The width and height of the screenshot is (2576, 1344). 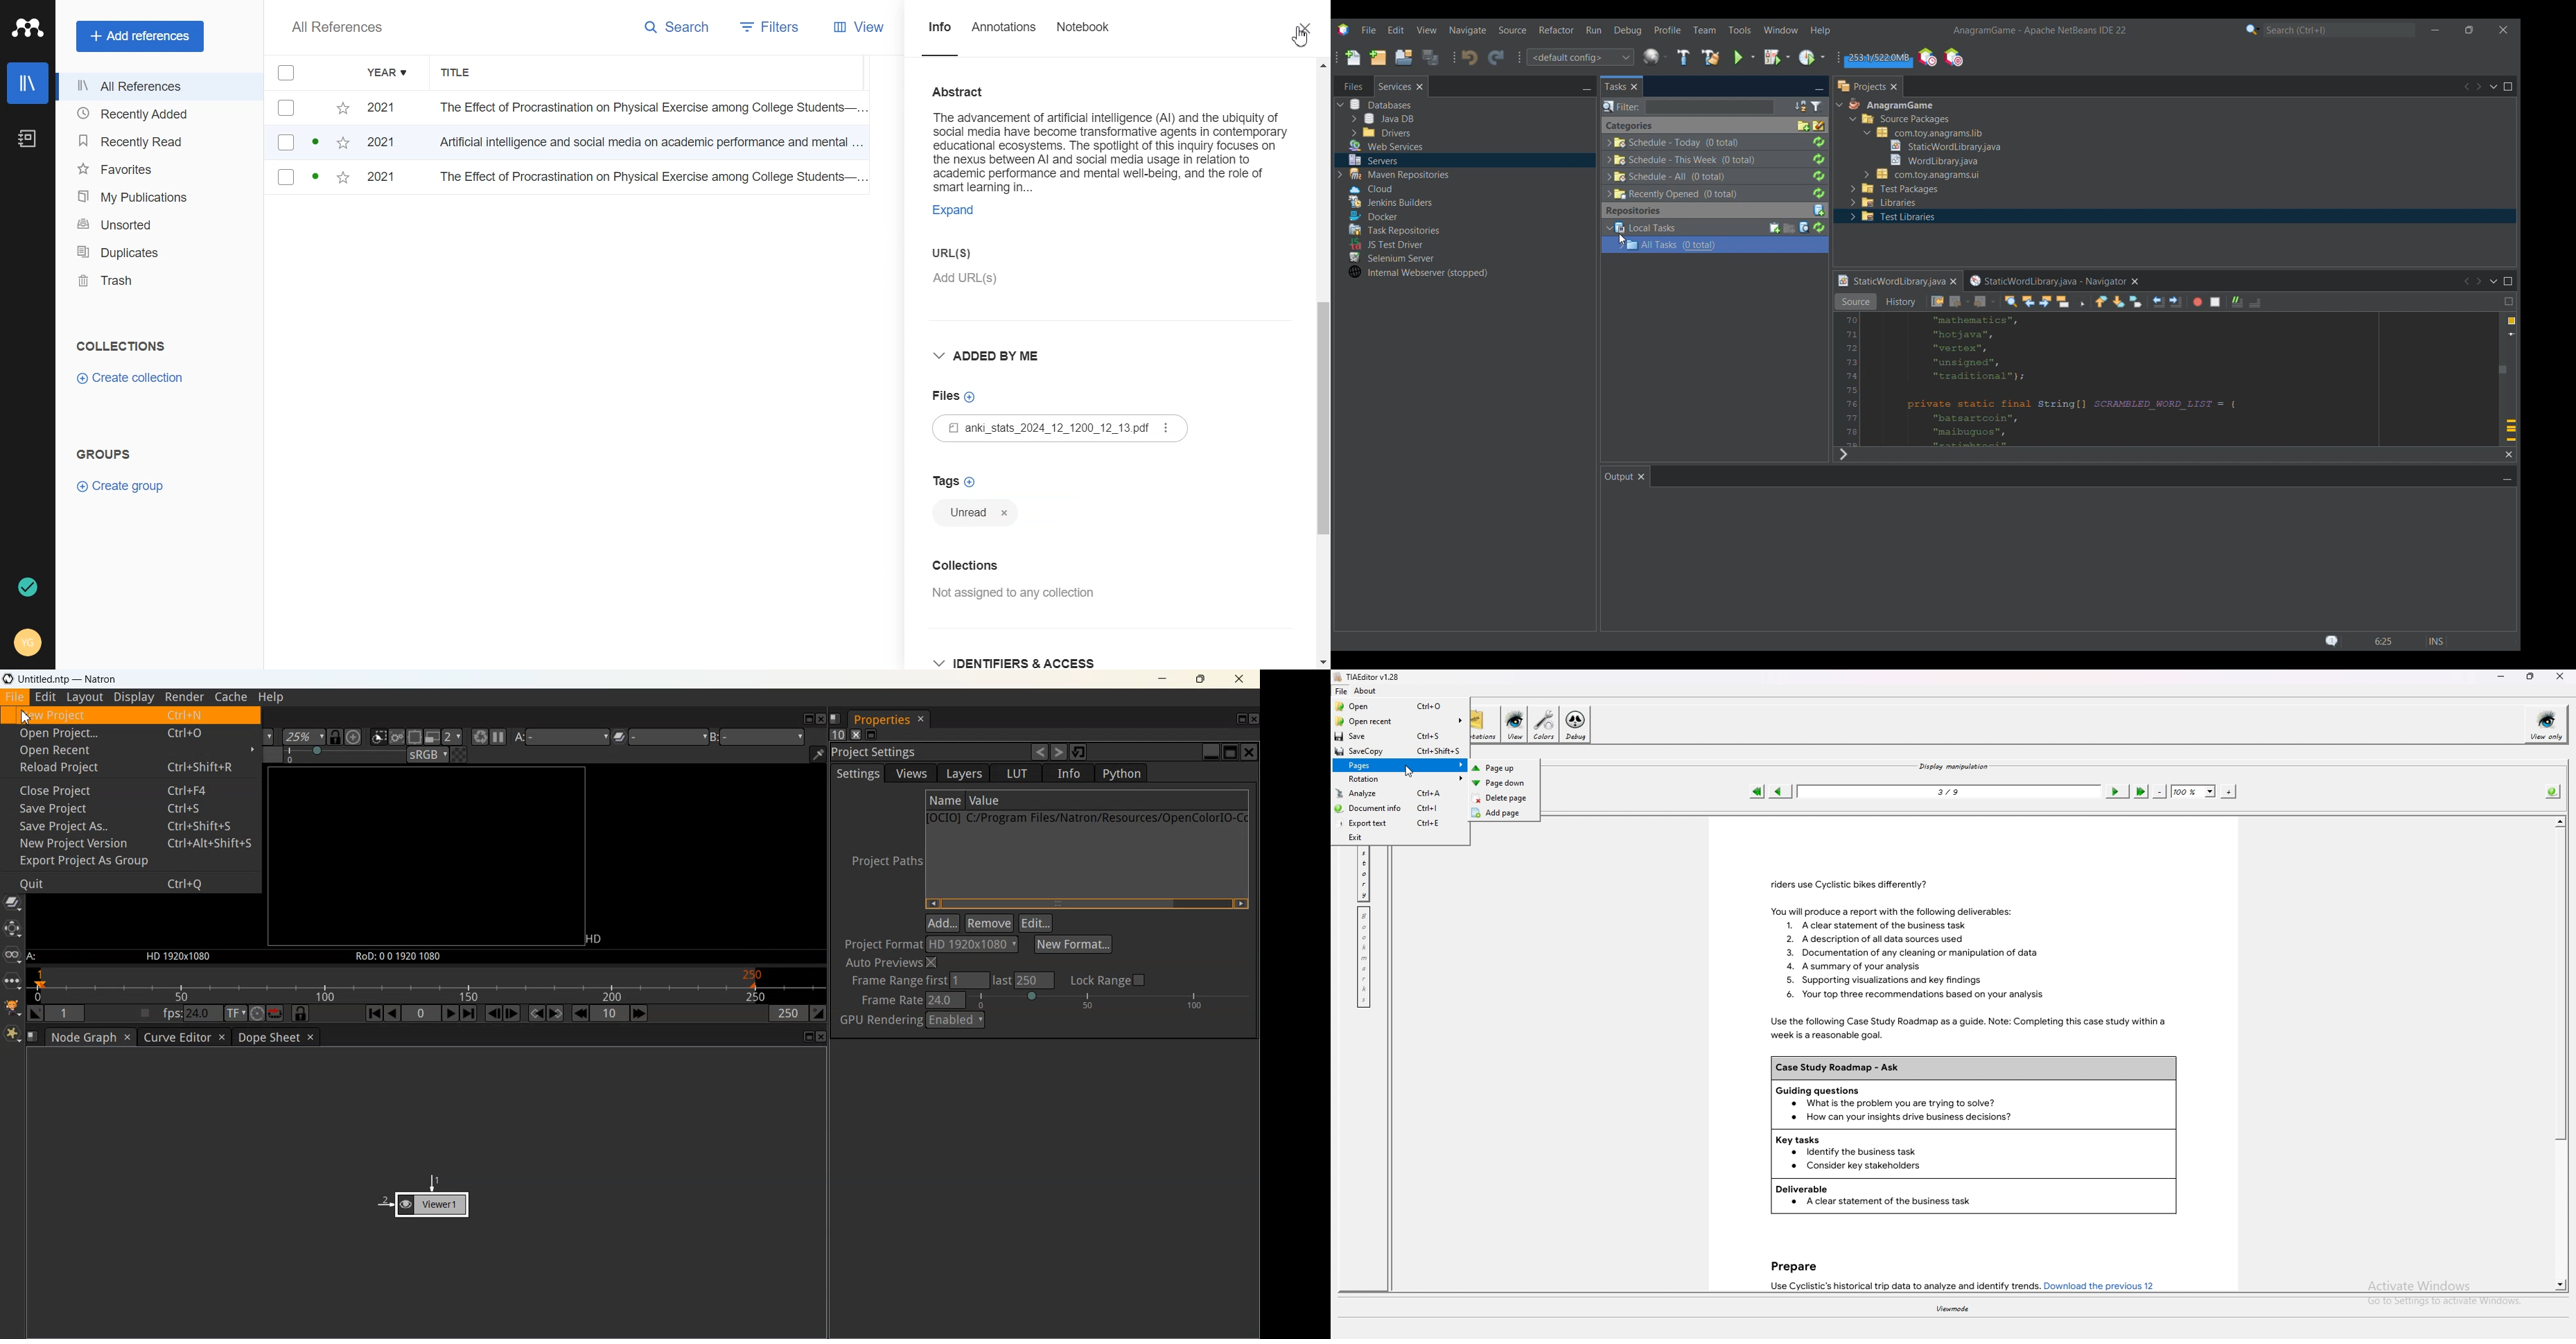 I want to click on Source menu, so click(x=1512, y=30).